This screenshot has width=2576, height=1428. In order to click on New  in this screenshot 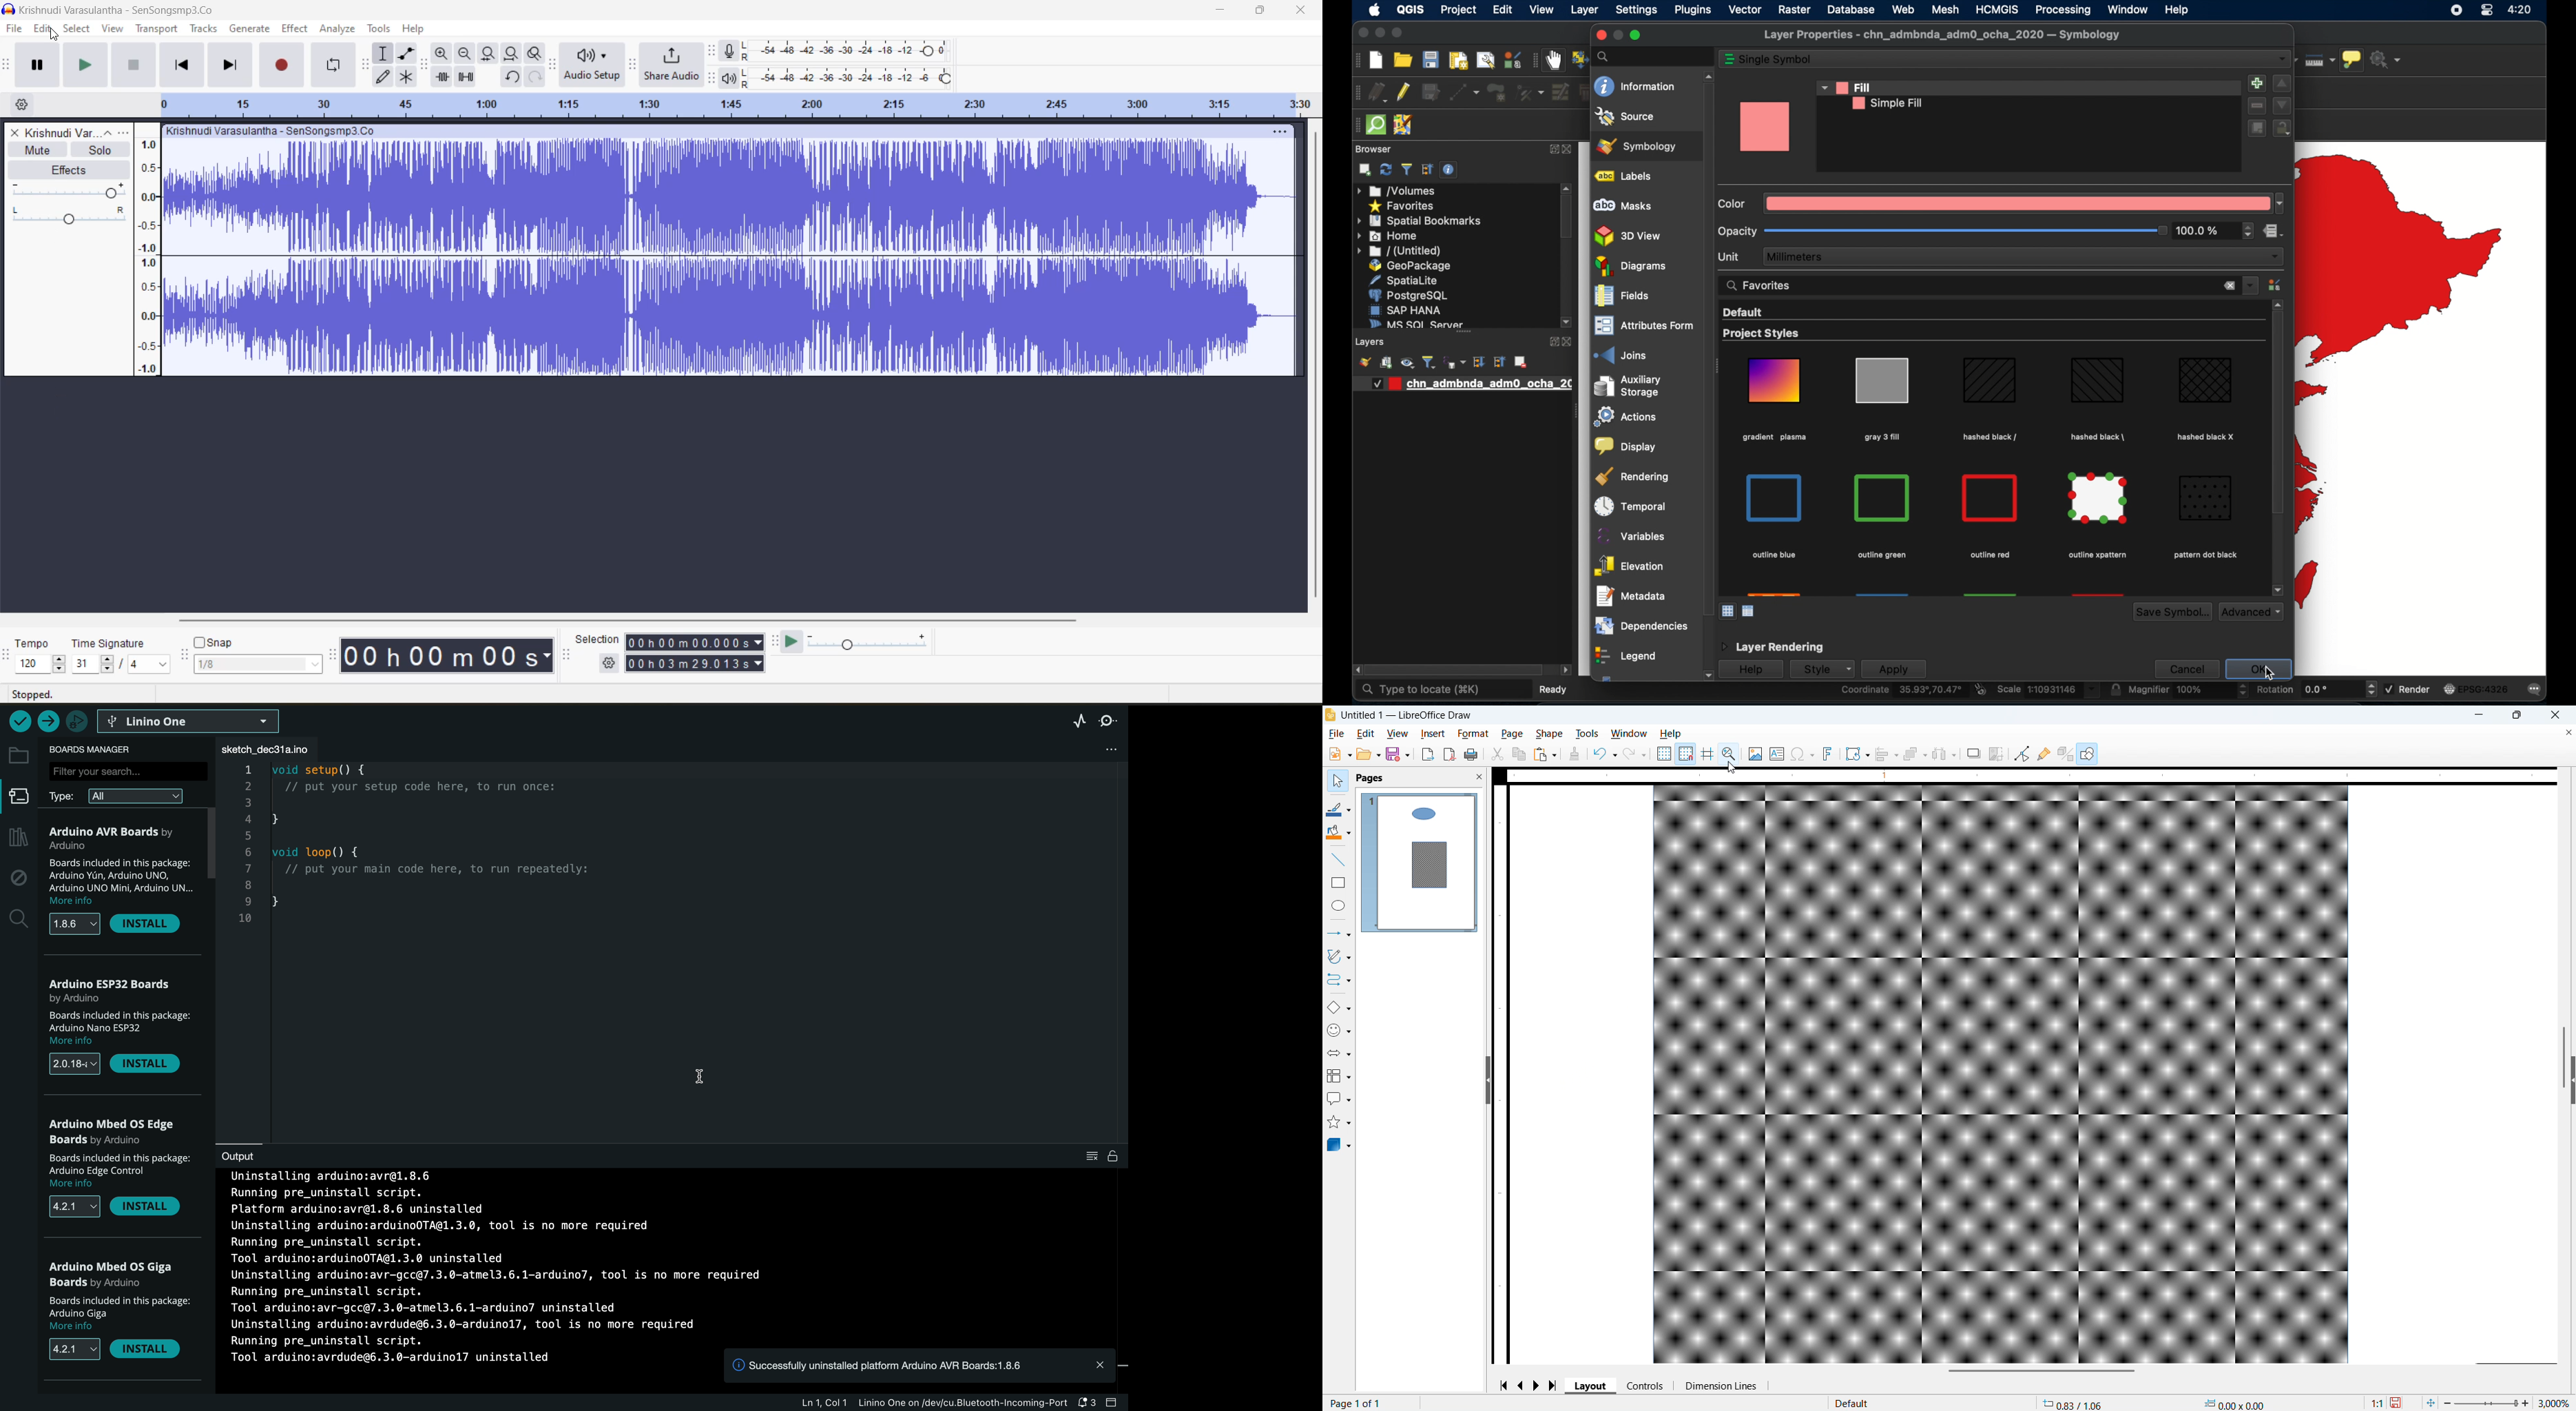, I will do `click(1339, 754)`.